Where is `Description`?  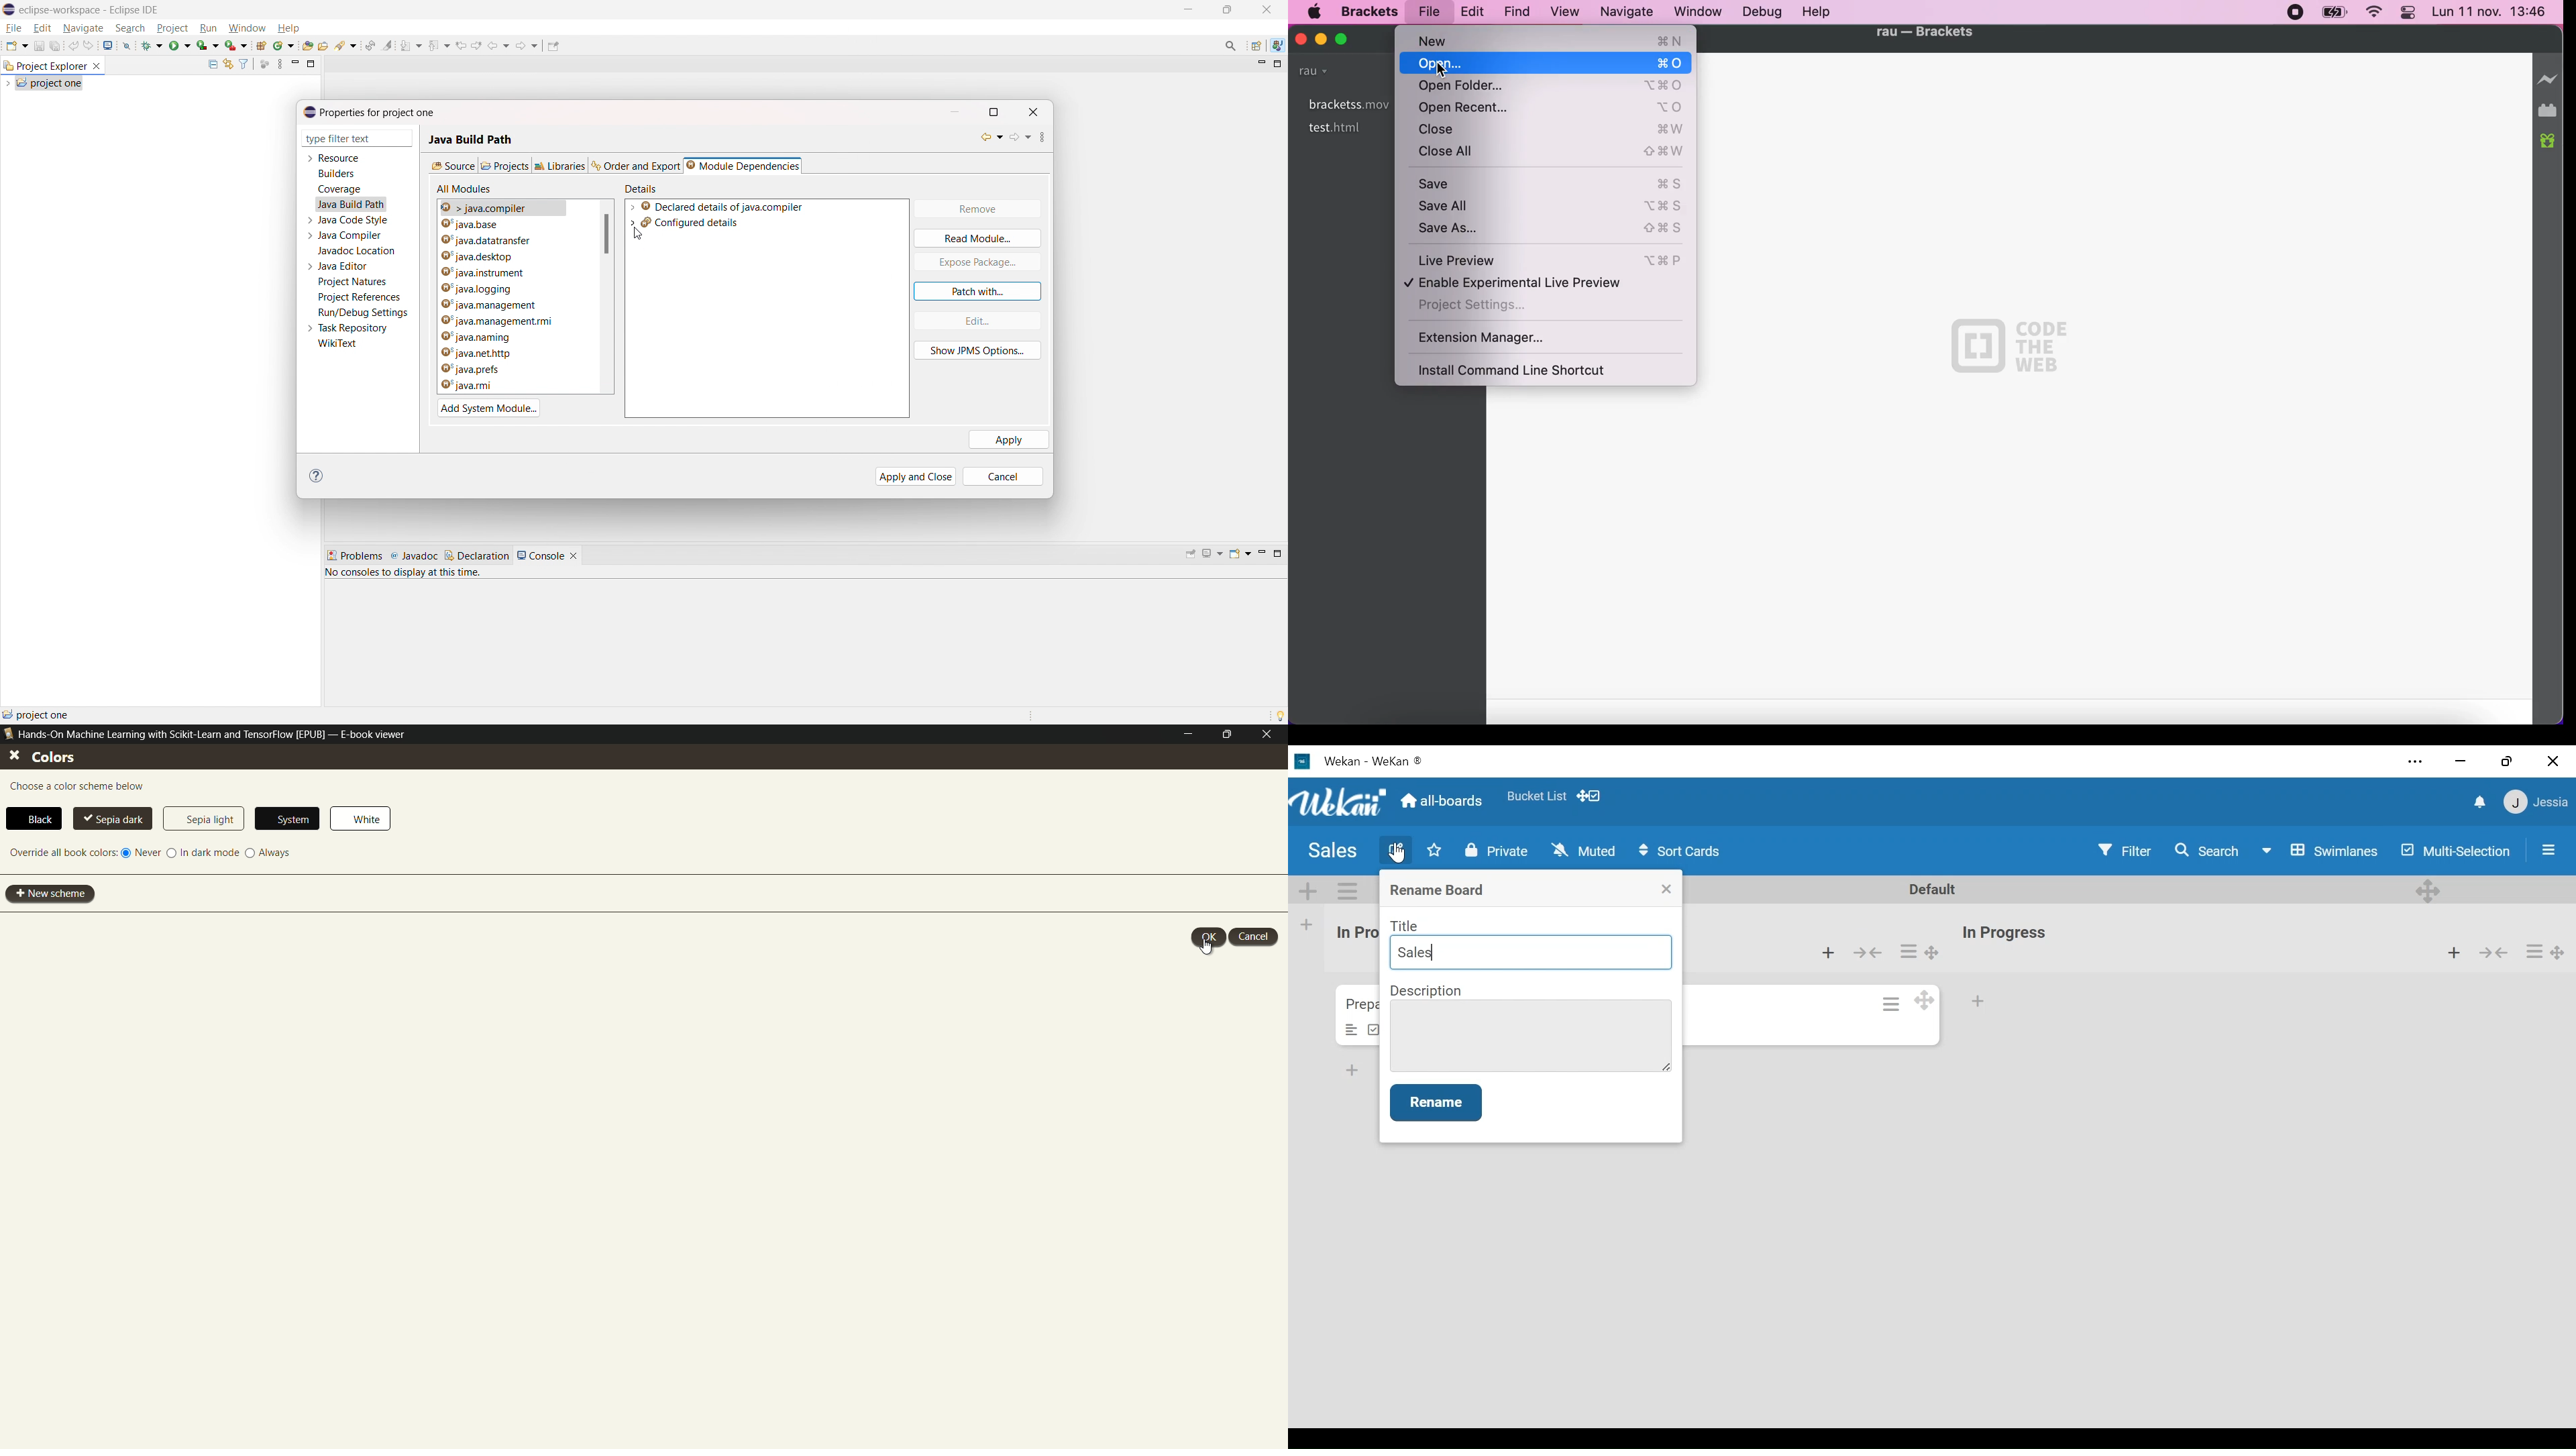 Description is located at coordinates (1428, 991).